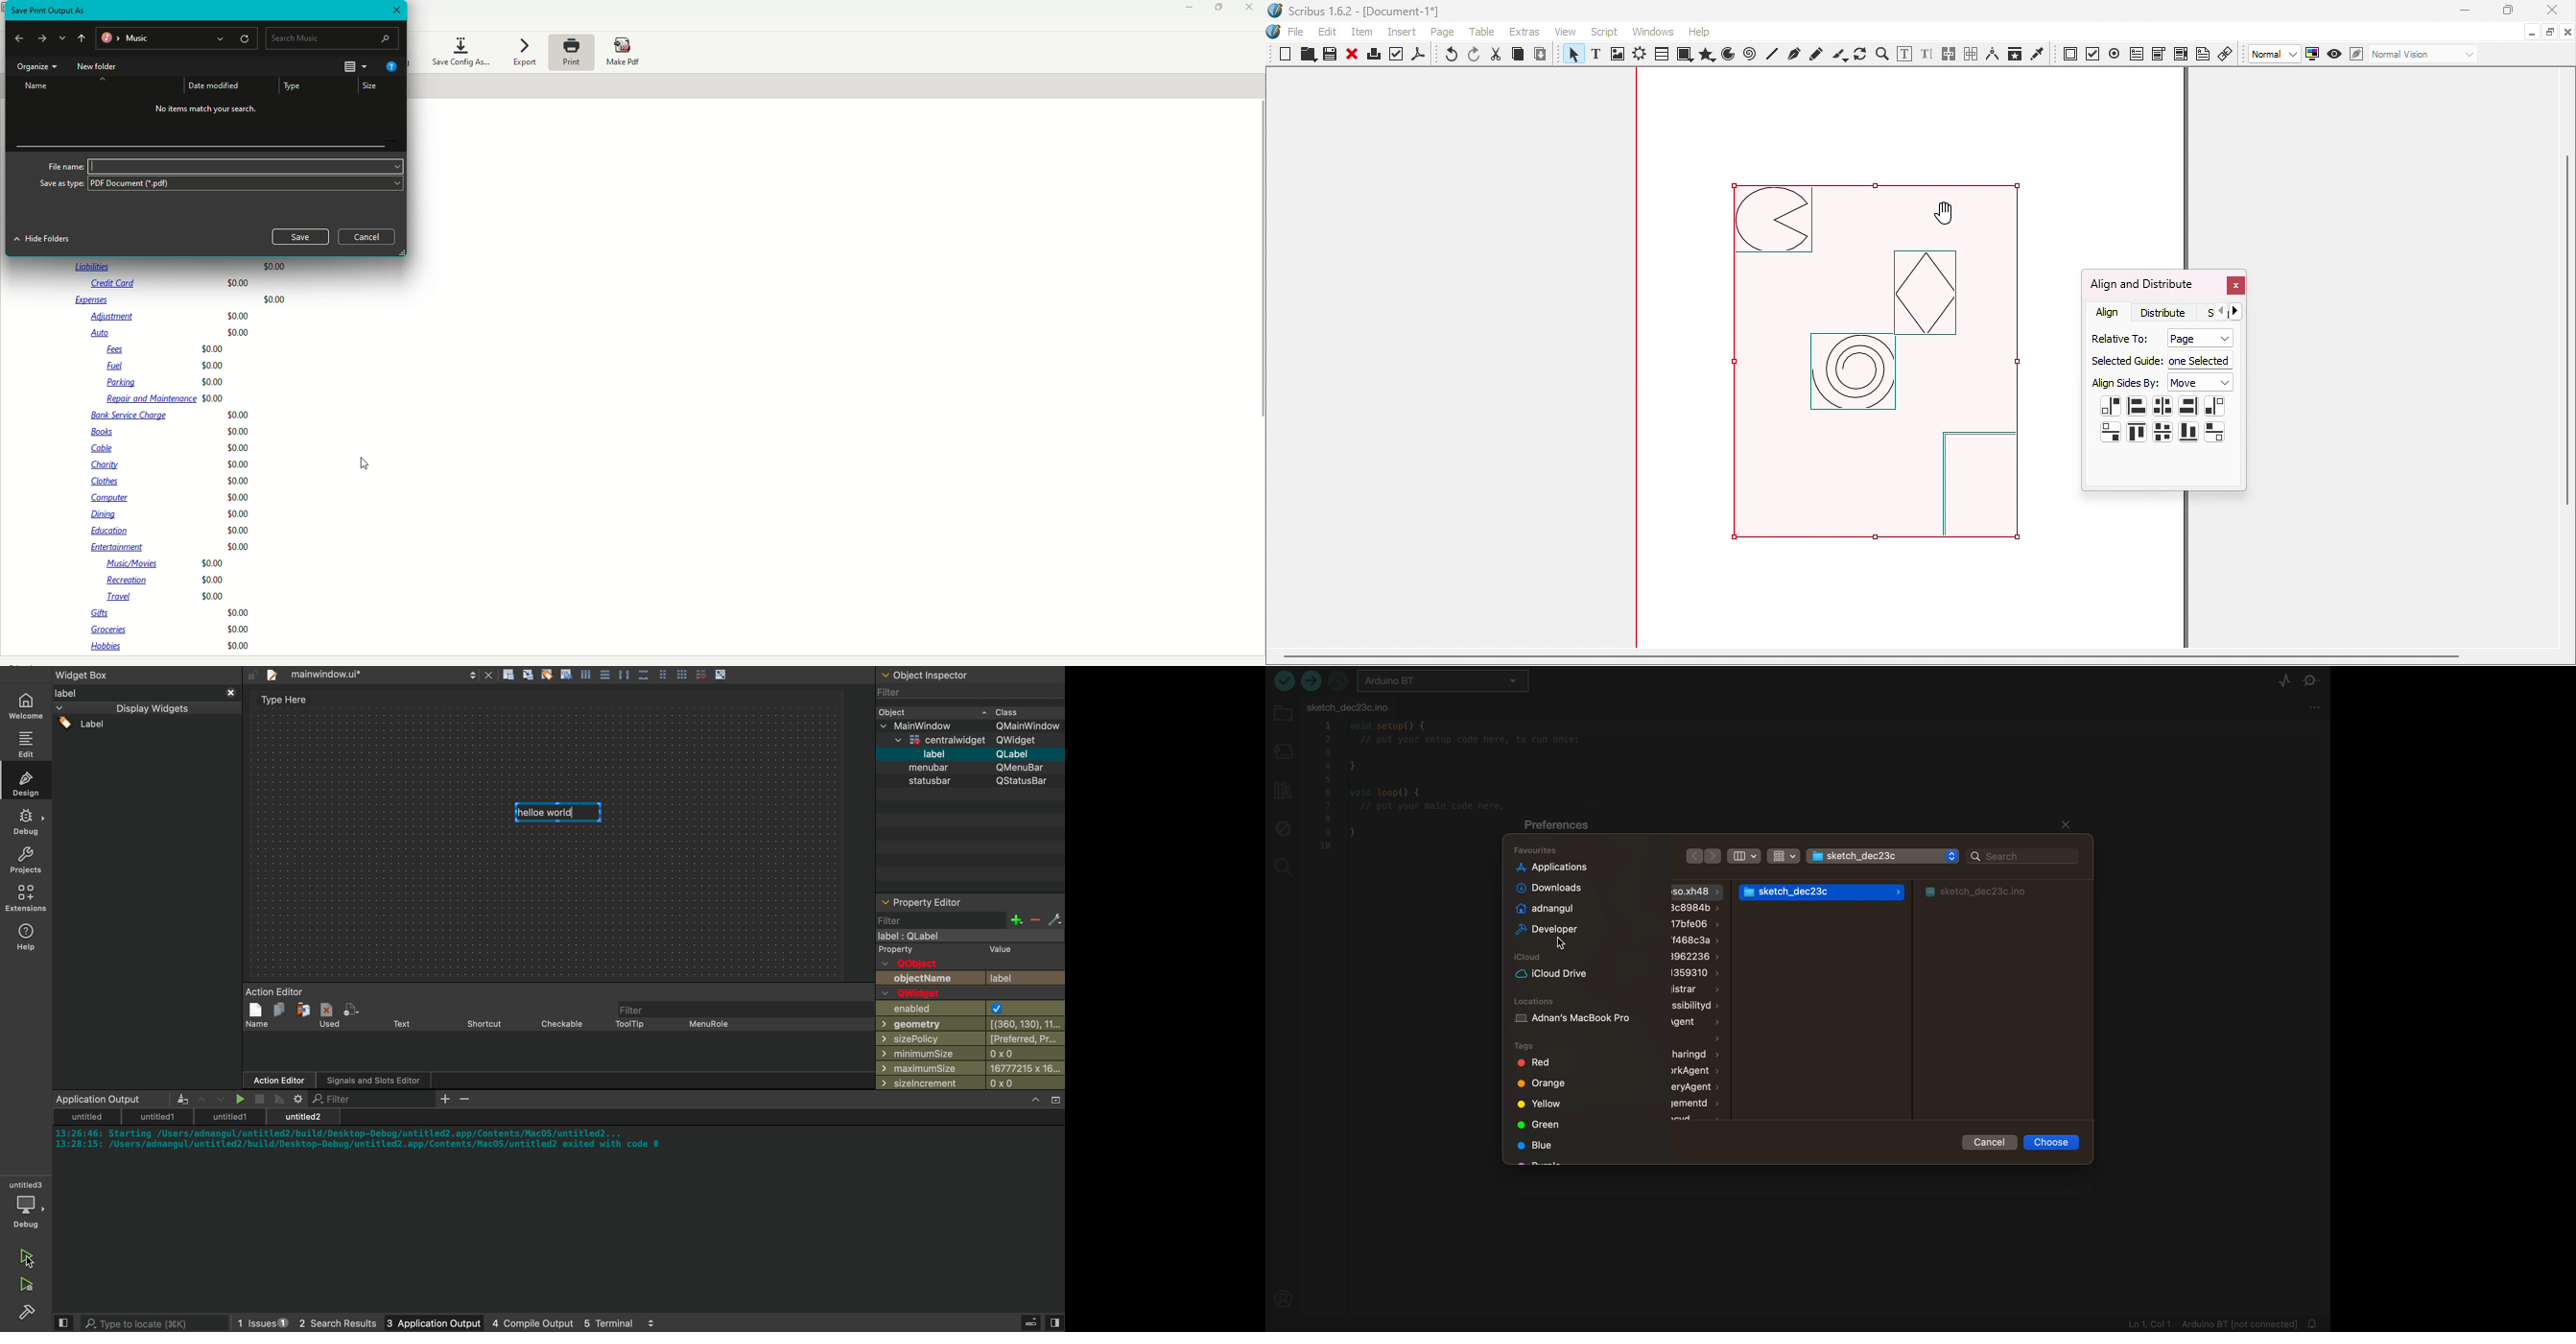  Describe the element at coordinates (1599, 56) in the screenshot. I see `Text frame` at that location.